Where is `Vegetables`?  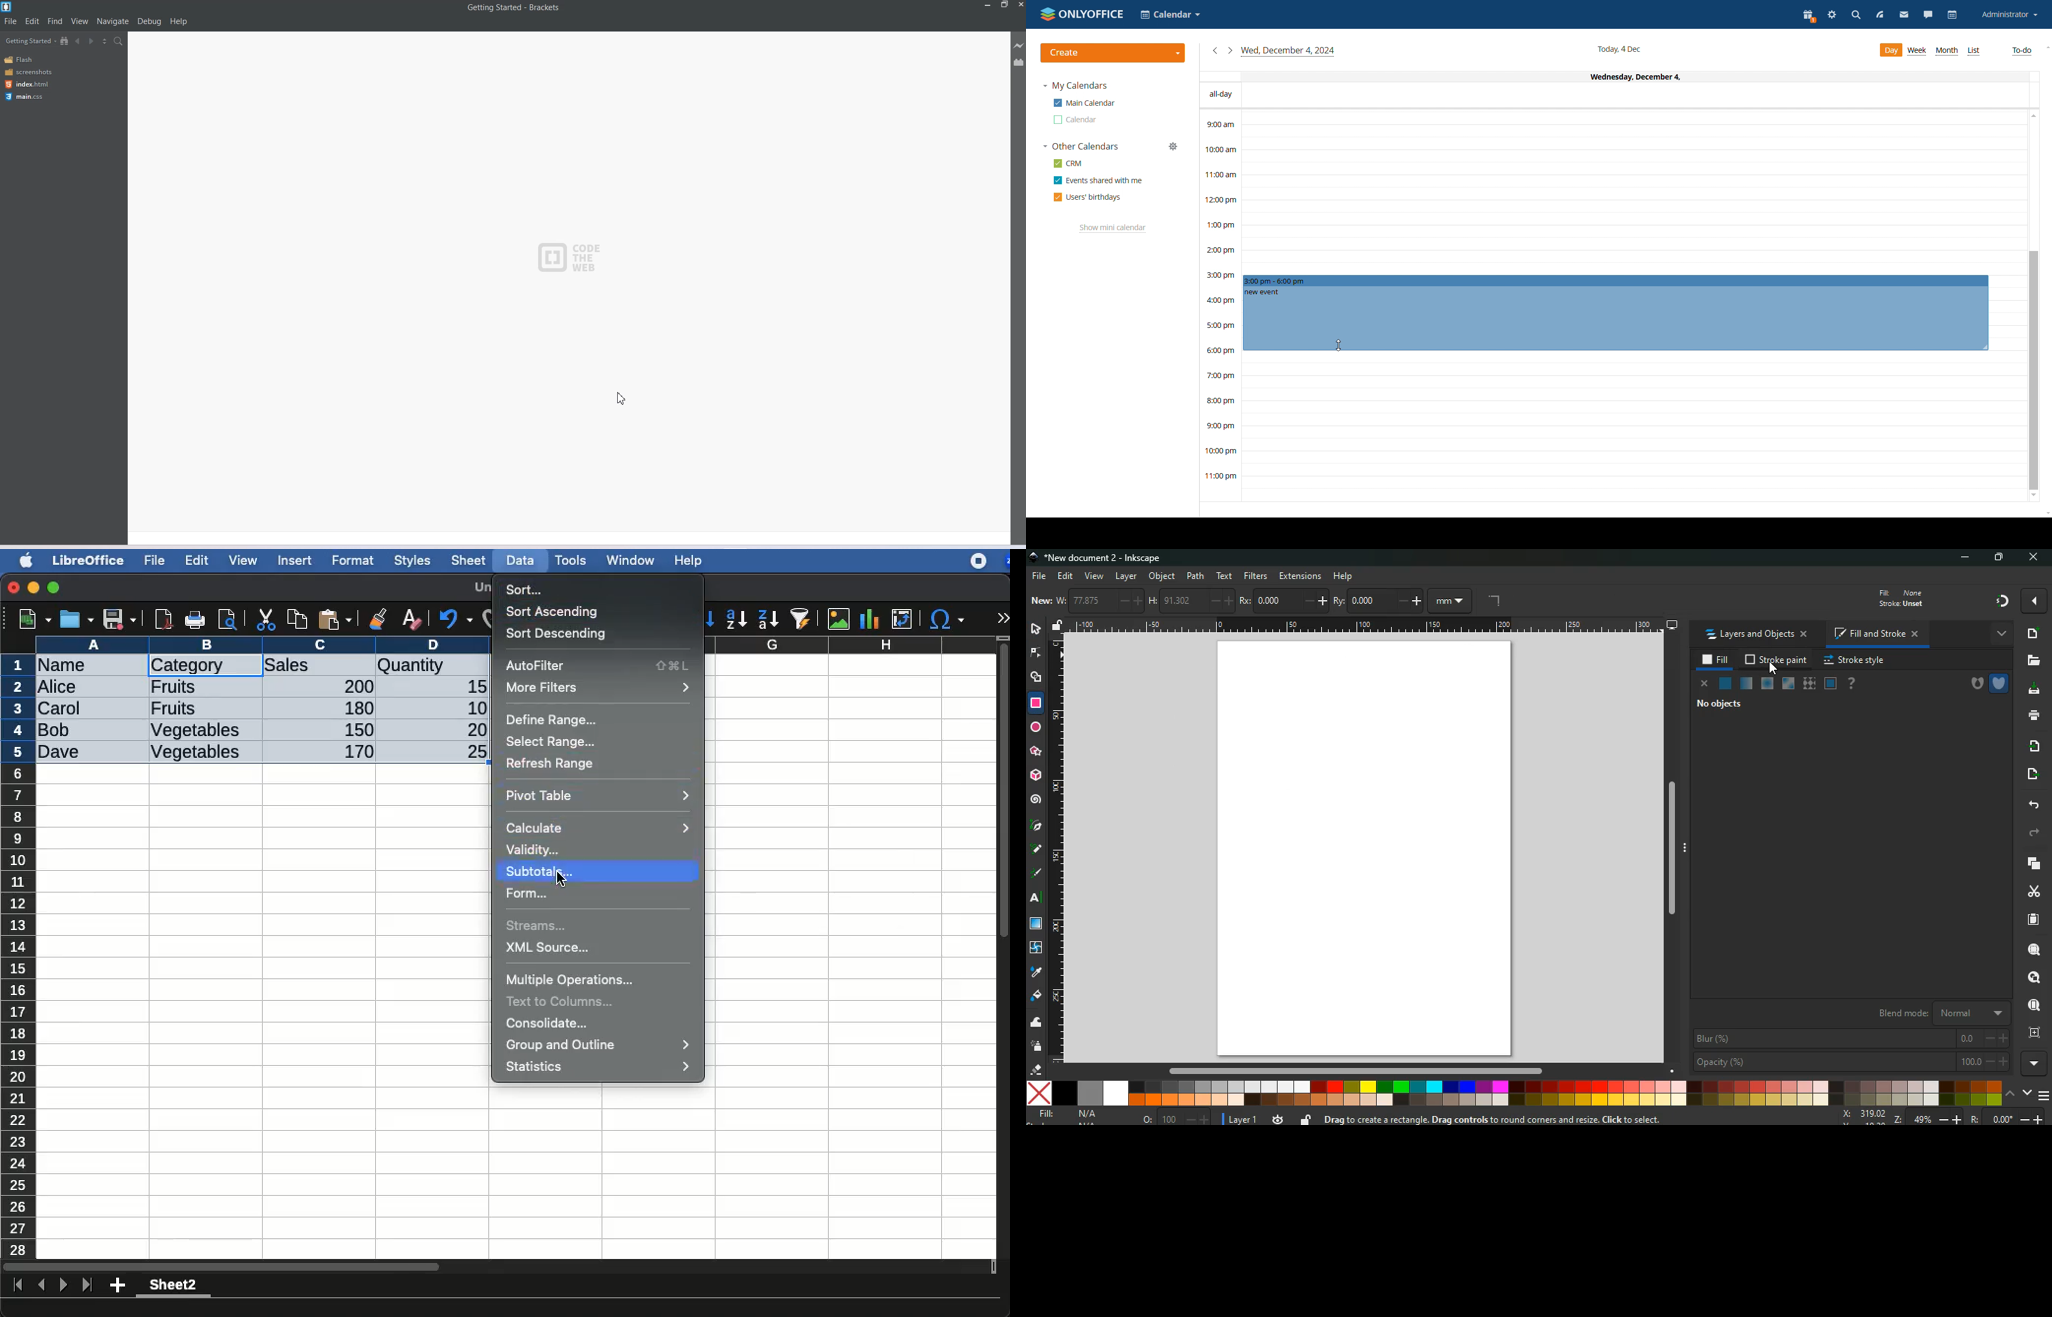
Vegetables is located at coordinates (195, 753).